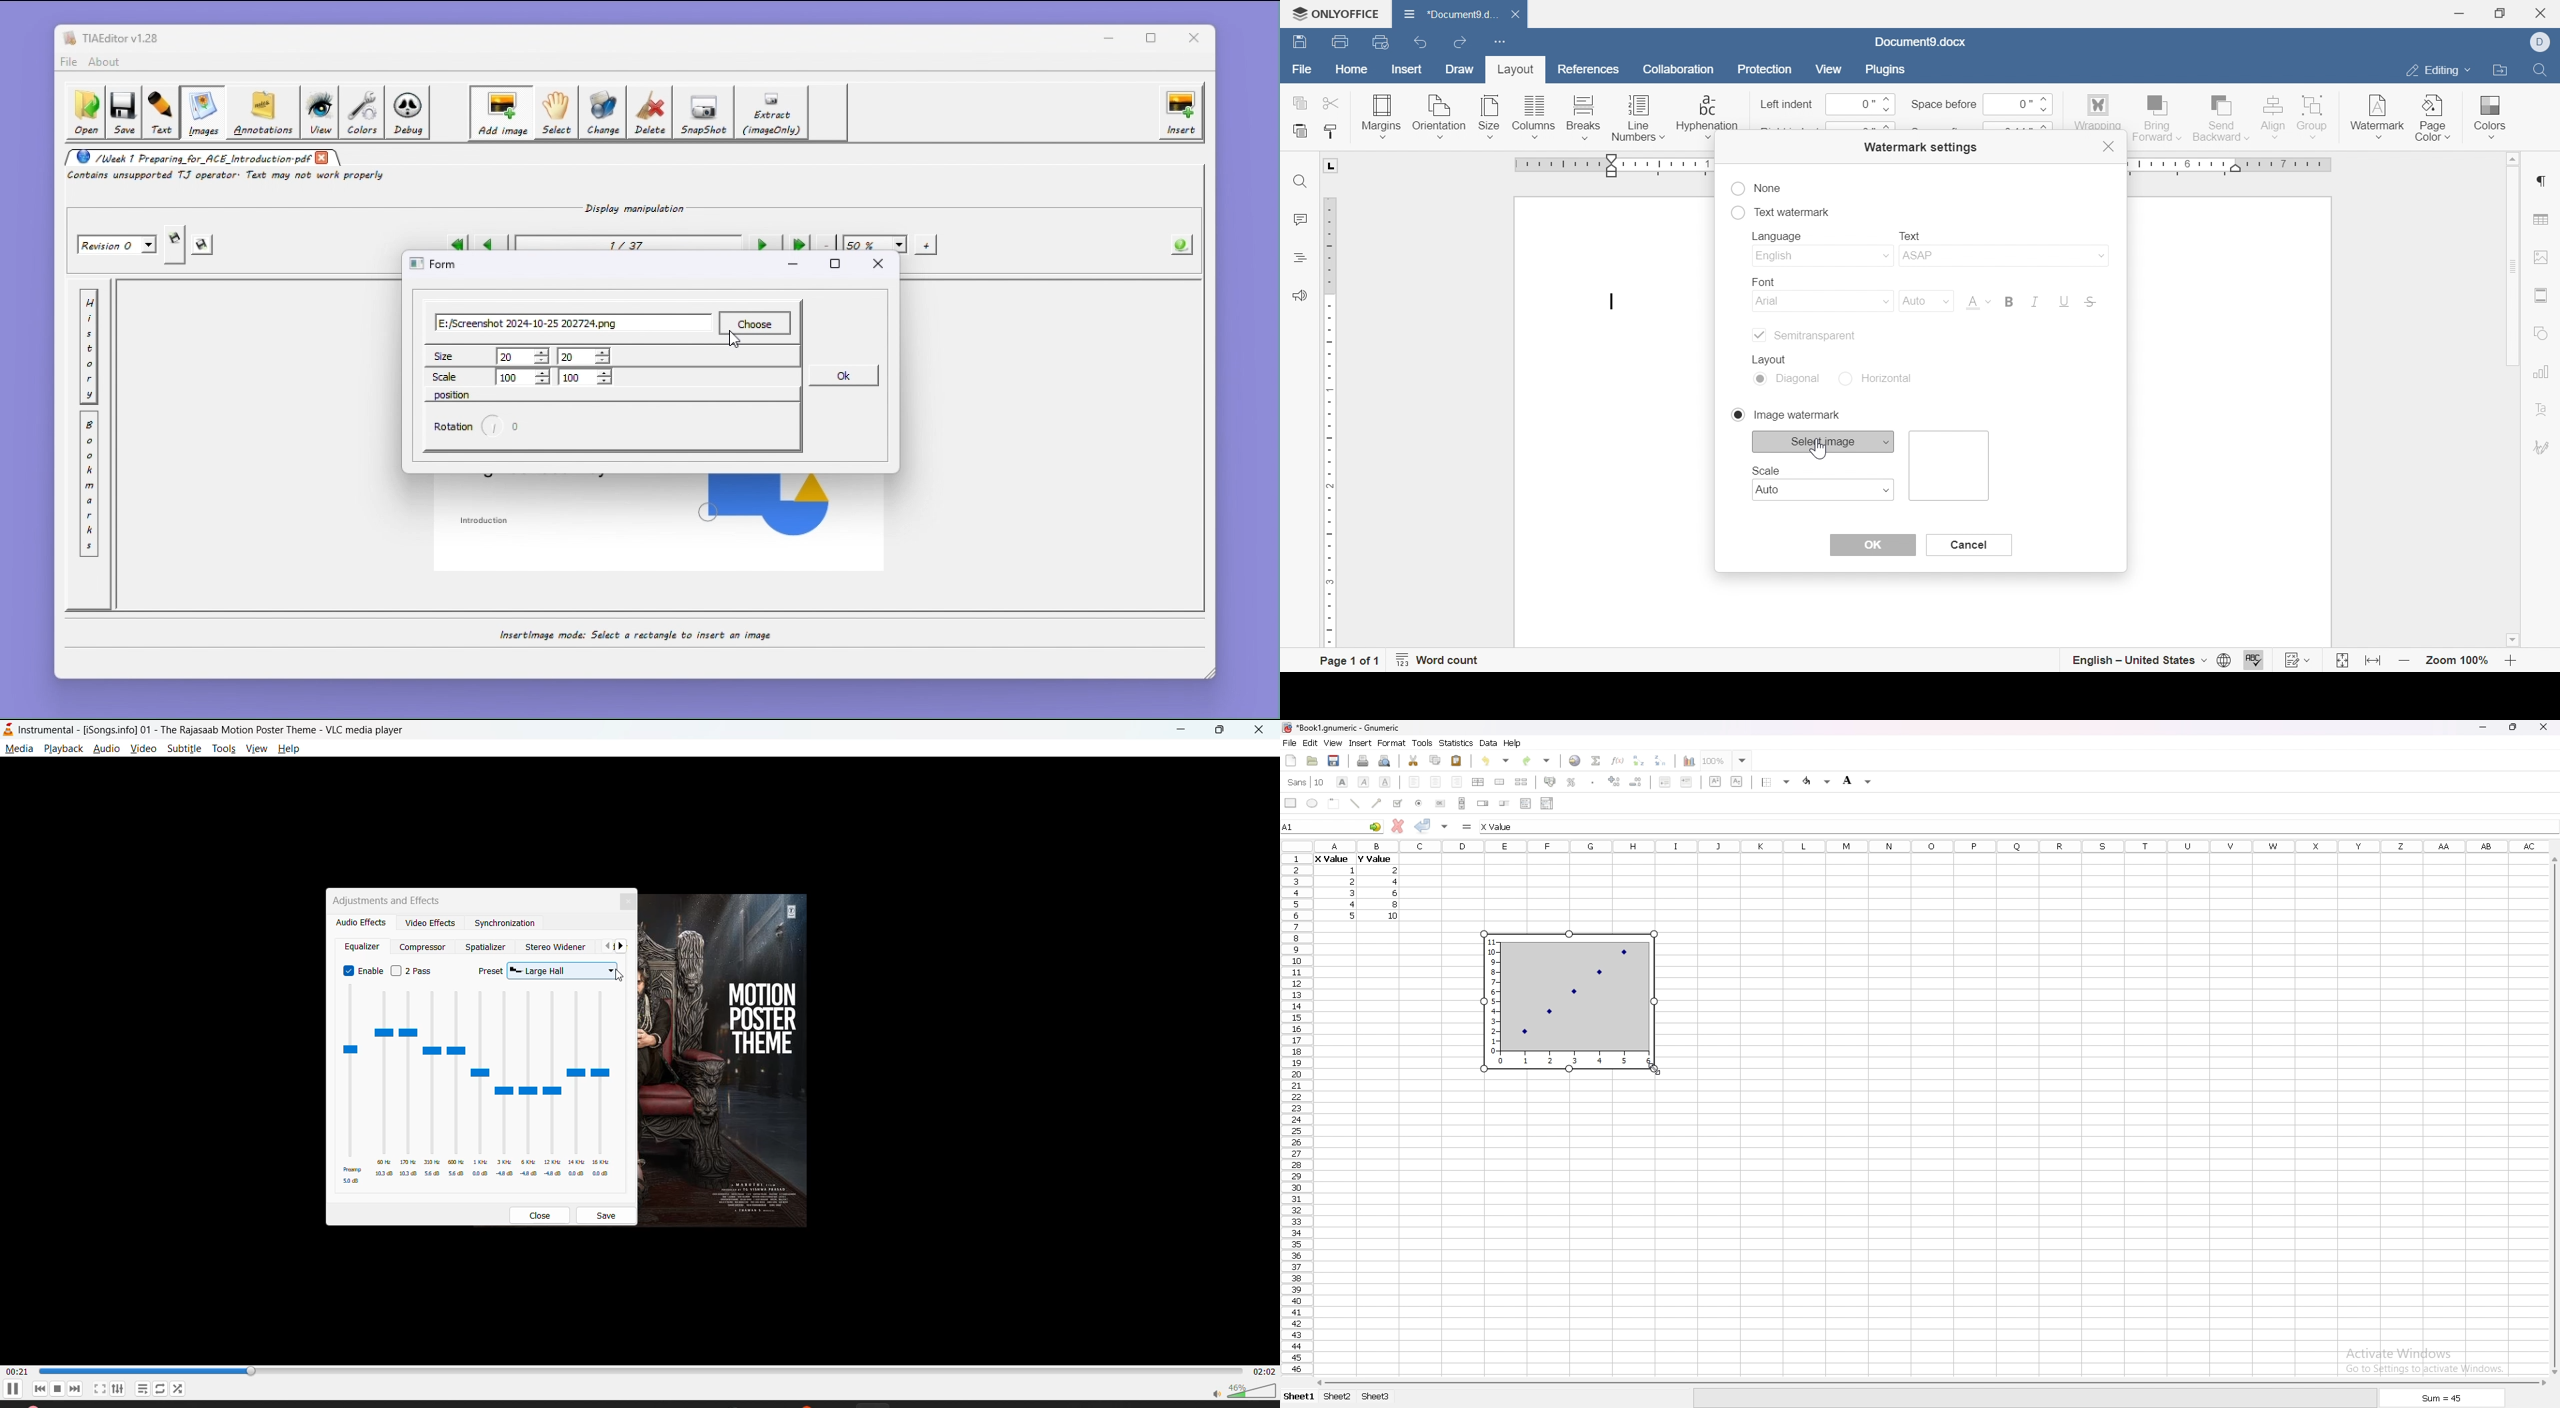 The width and height of the screenshot is (2576, 1428). I want to click on 0, so click(1861, 105).